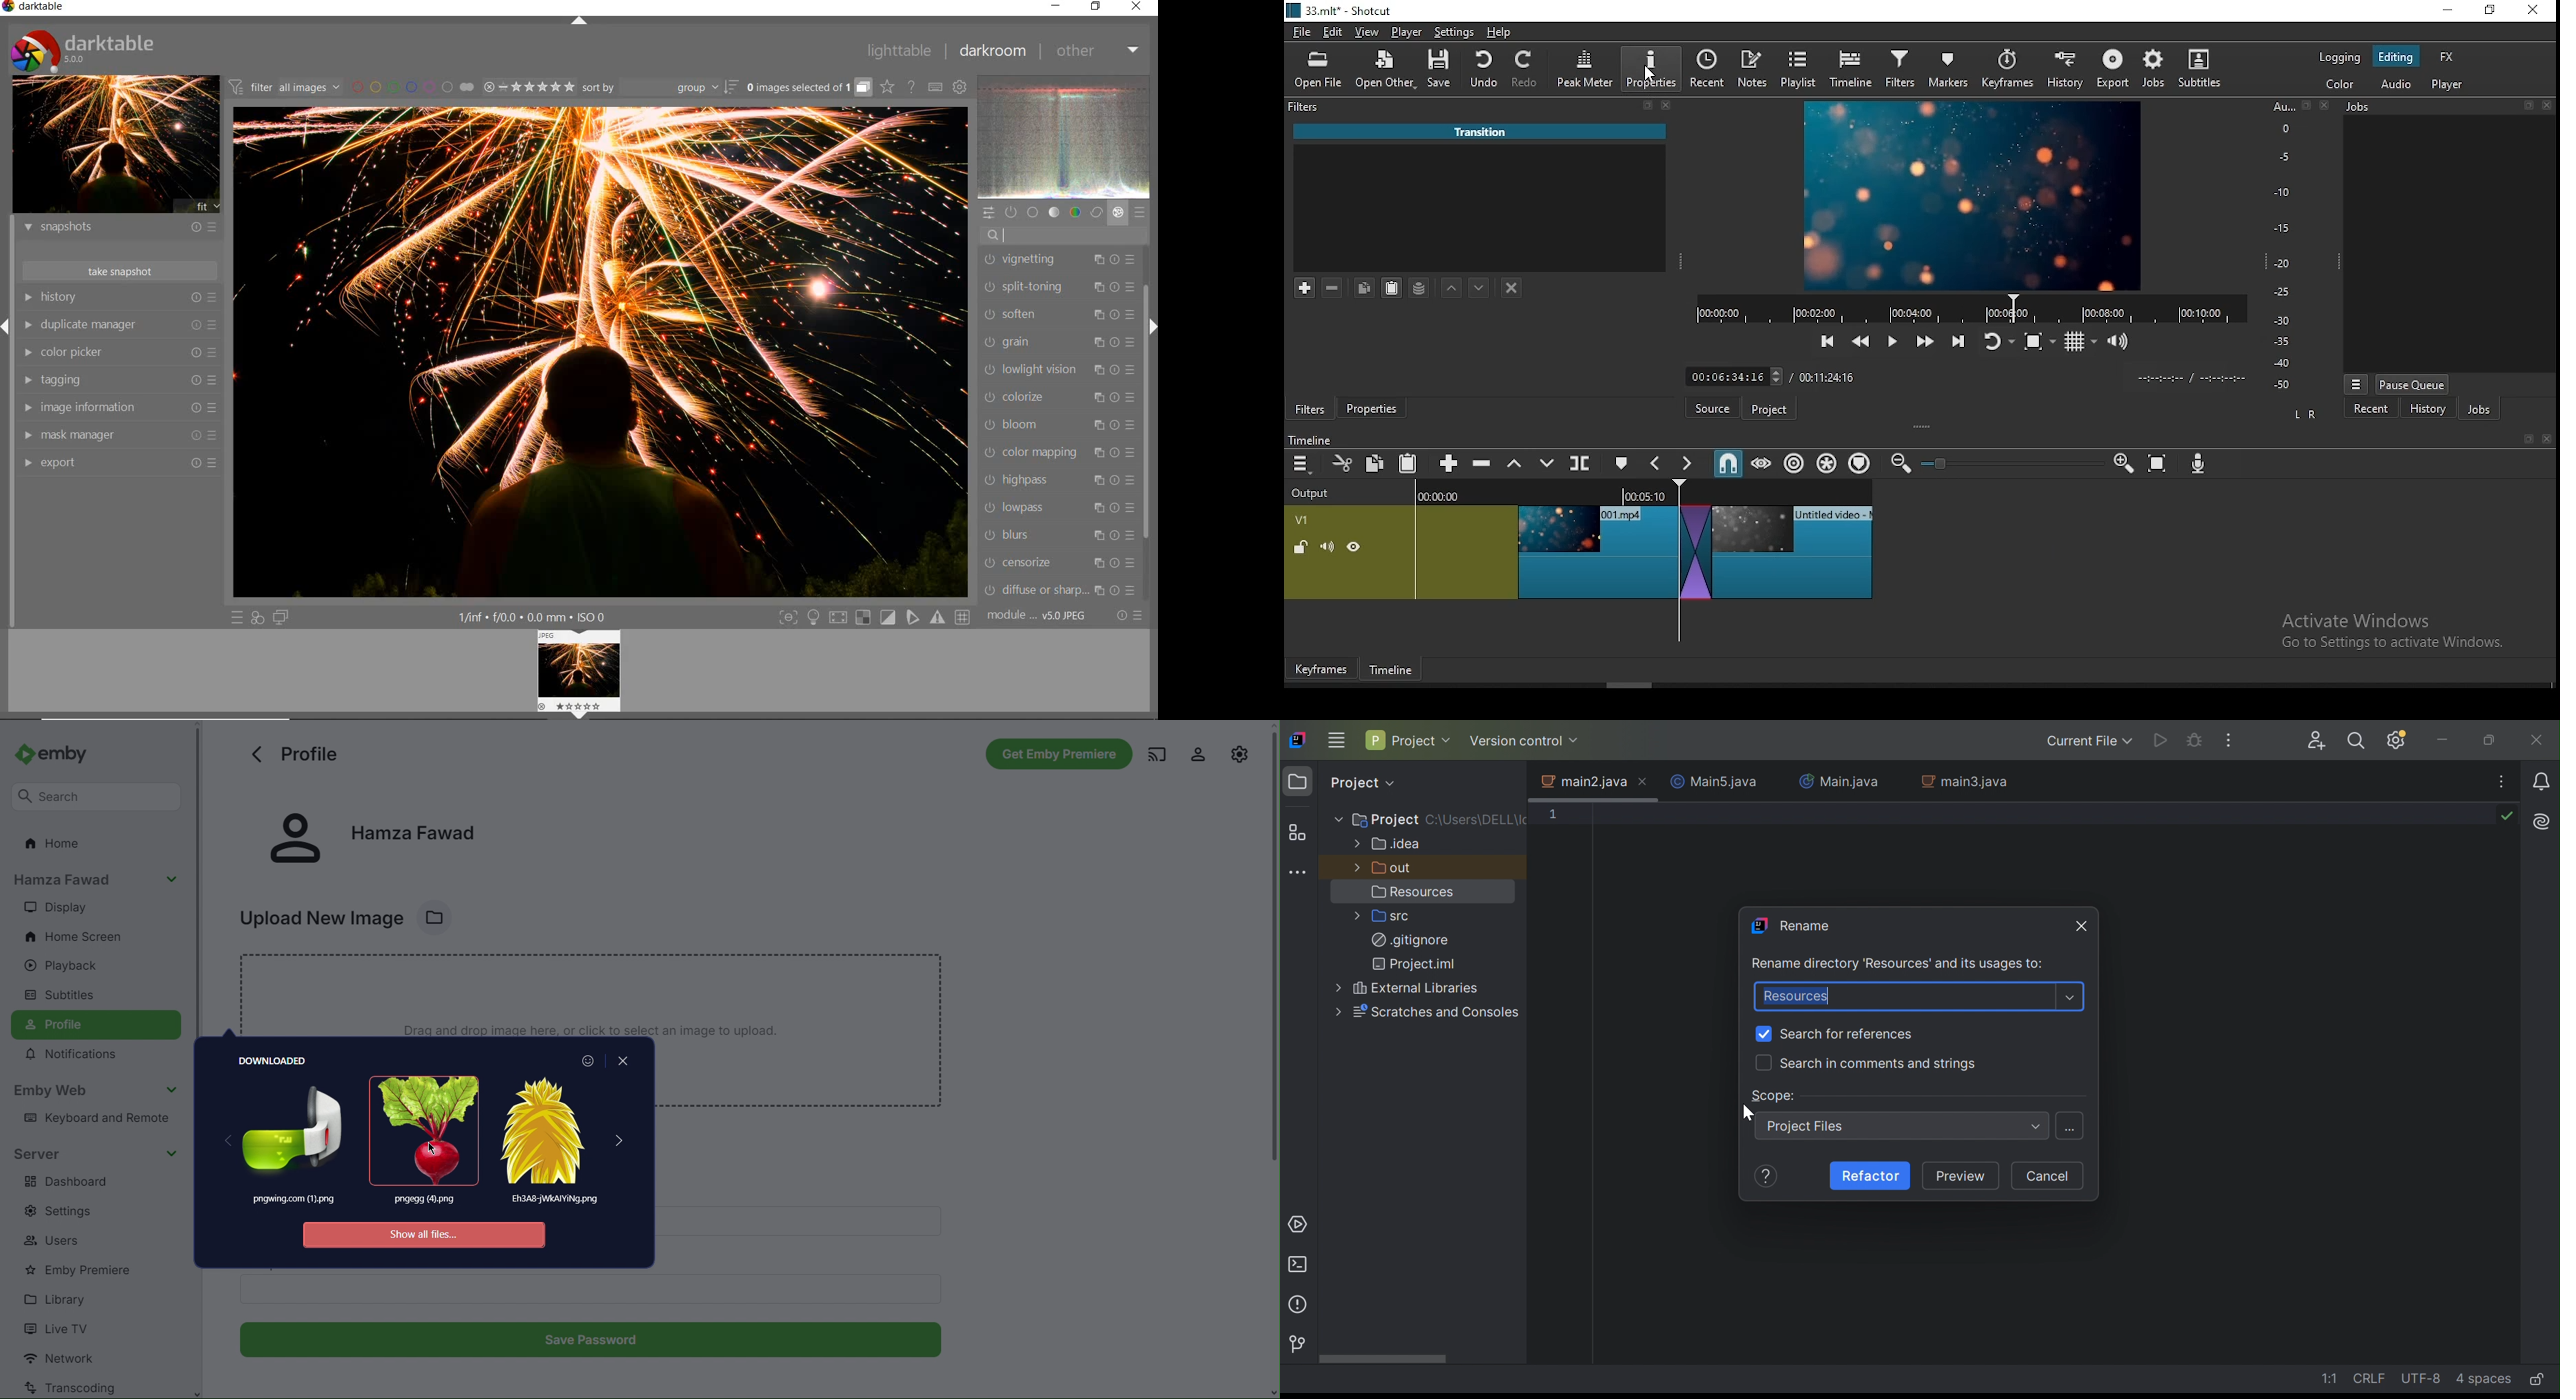 The image size is (2576, 1400). Describe the element at coordinates (119, 407) in the screenshot. I see `image information` at that location.